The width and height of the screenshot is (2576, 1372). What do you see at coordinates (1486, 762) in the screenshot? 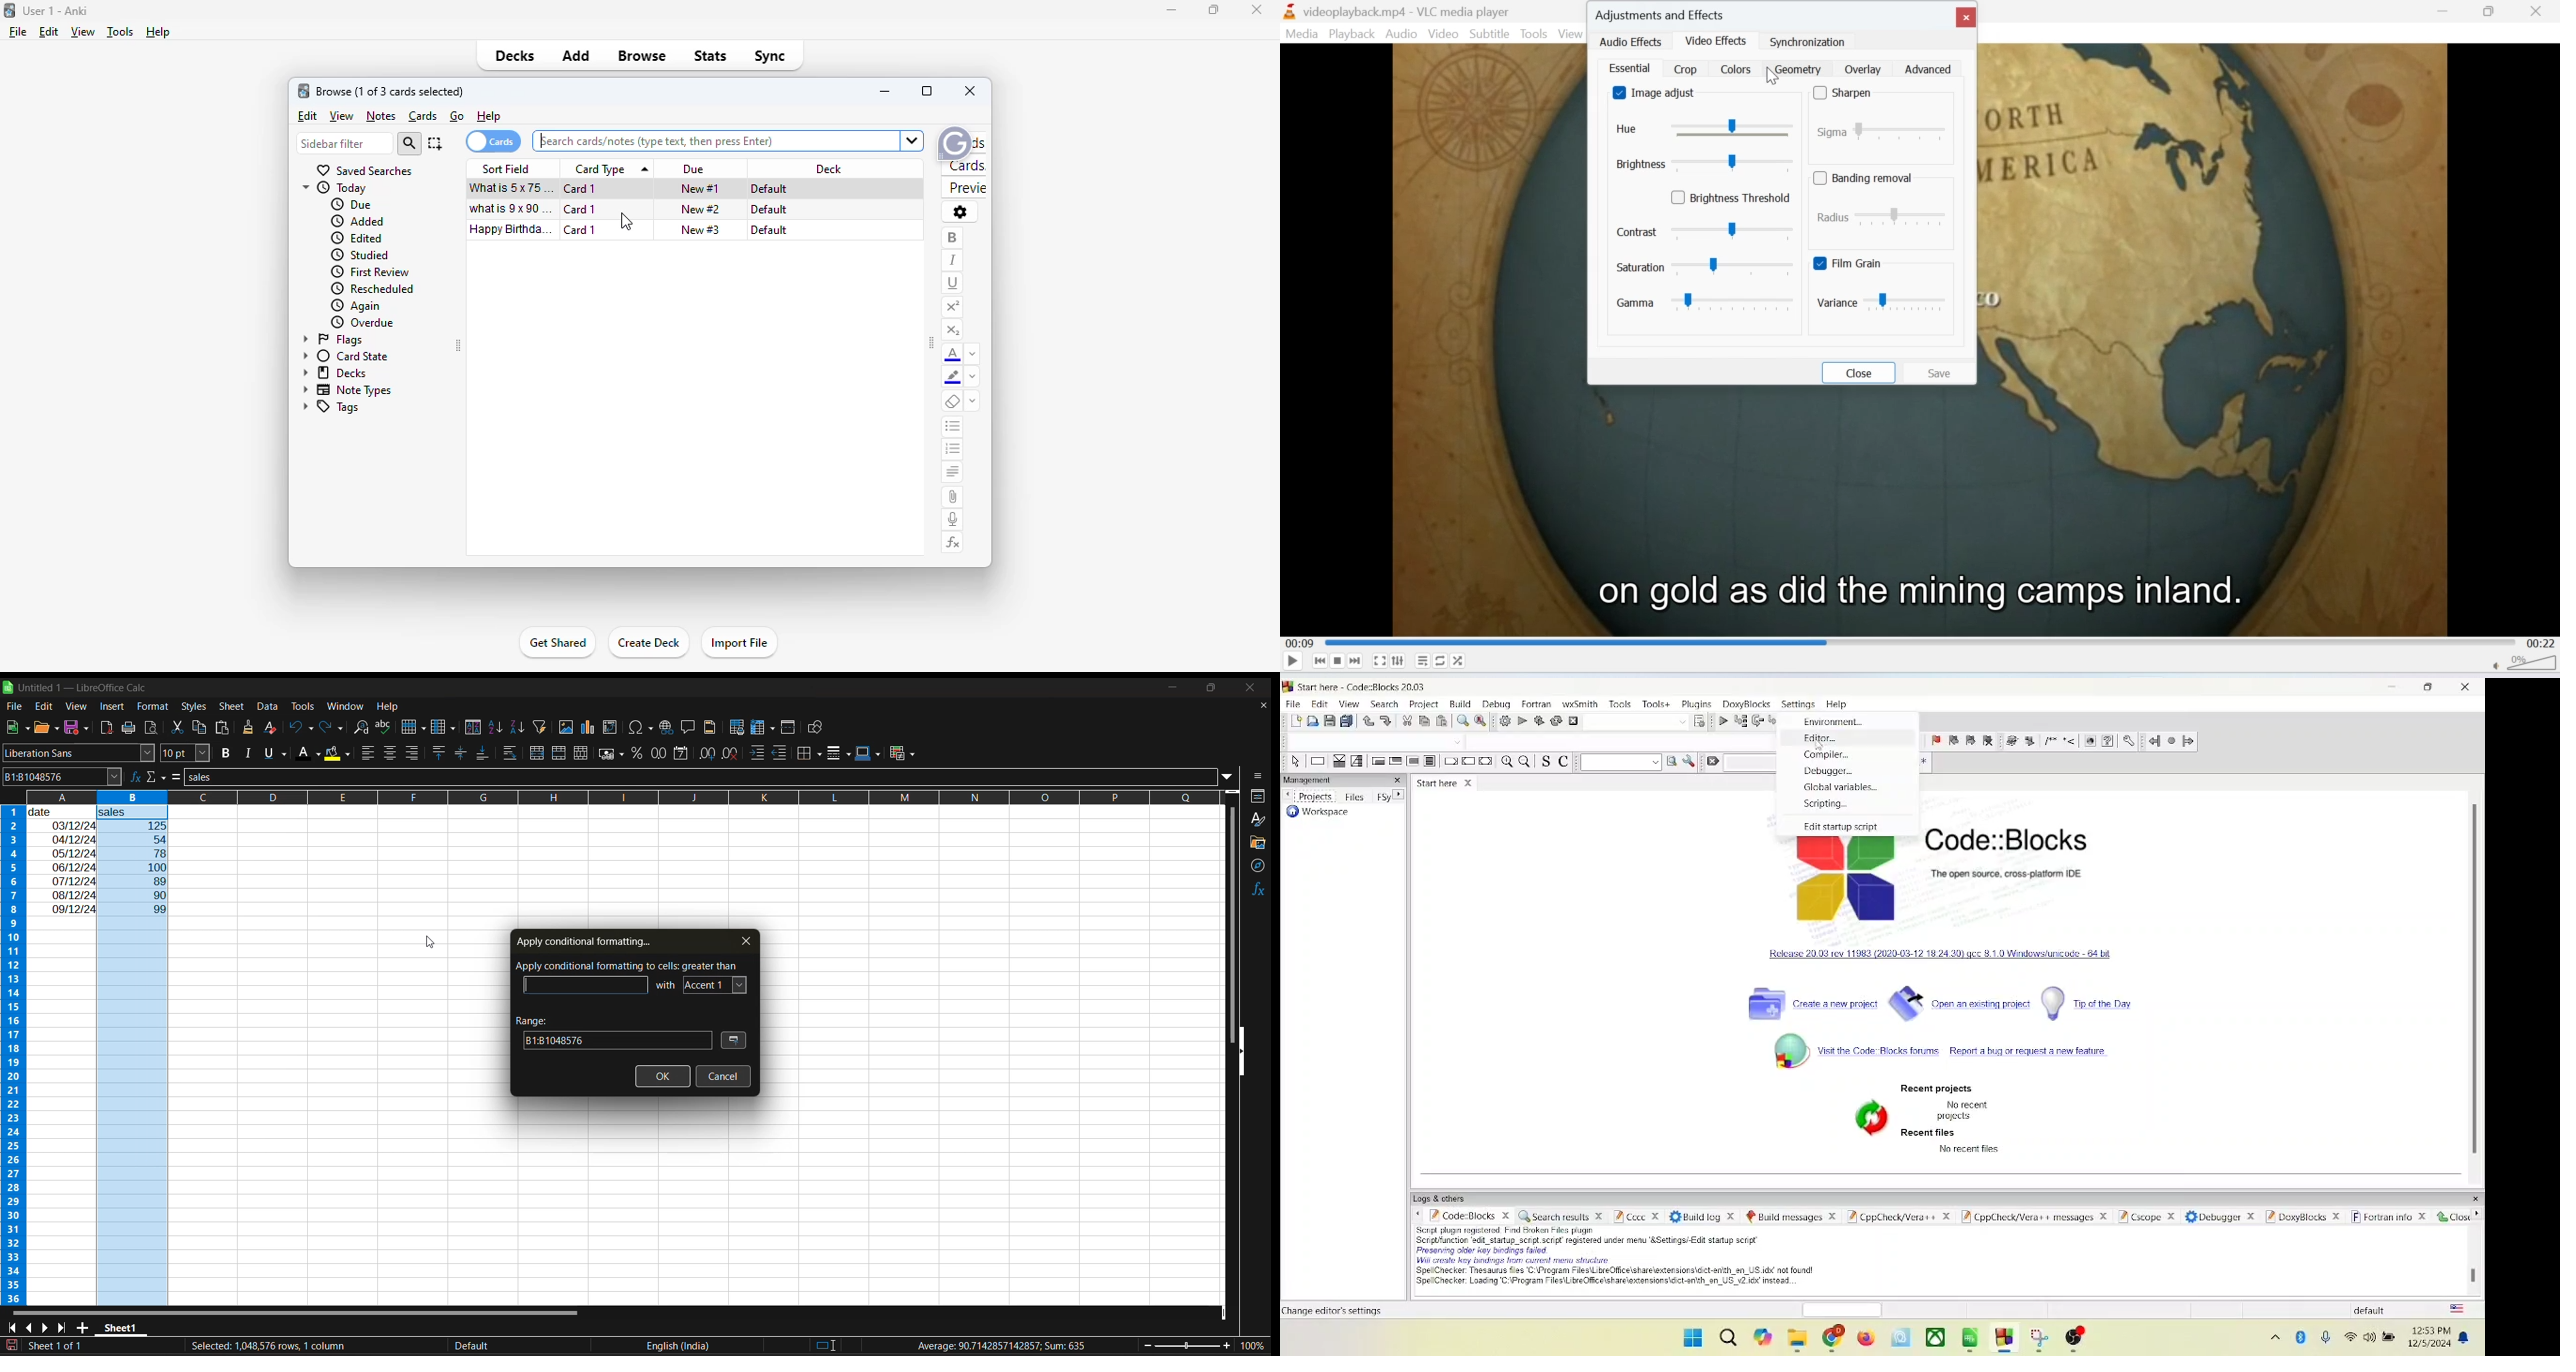
I see `return instruction` at bounding box center [1486, 762].